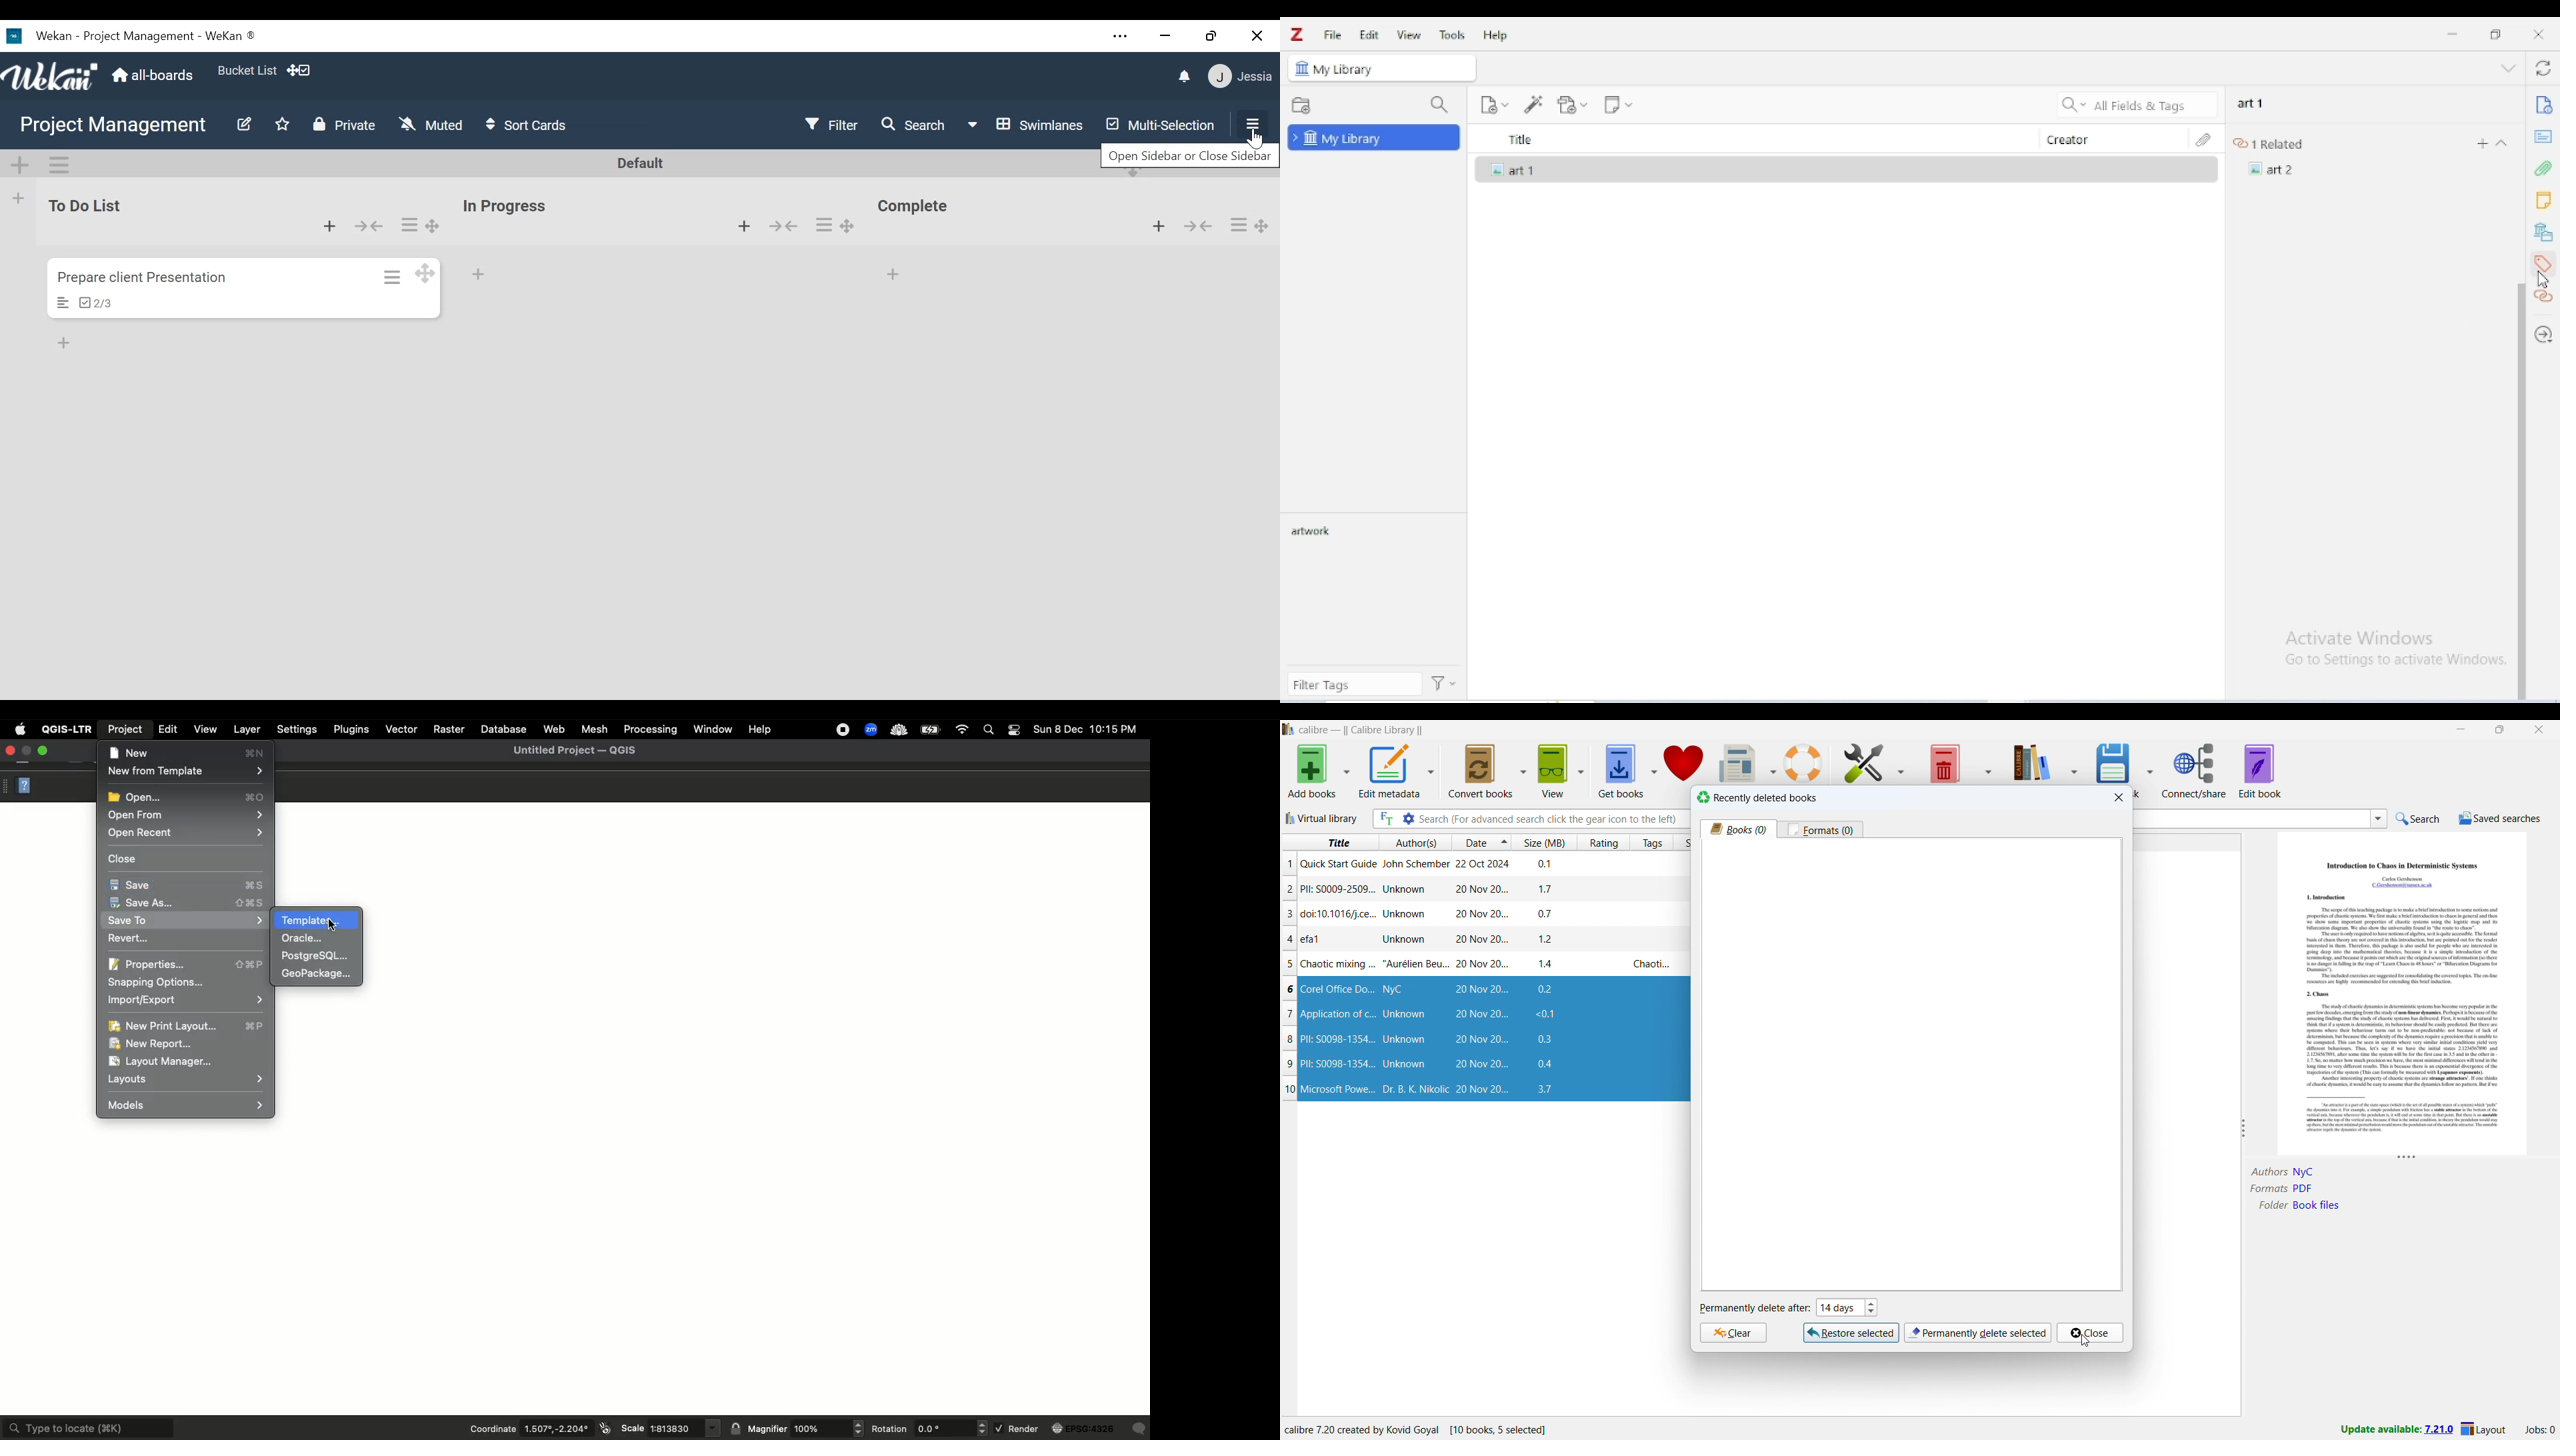  Describe the element at coordinates (1598, 843) in the screenshot. I see `sort by rating` at that location.